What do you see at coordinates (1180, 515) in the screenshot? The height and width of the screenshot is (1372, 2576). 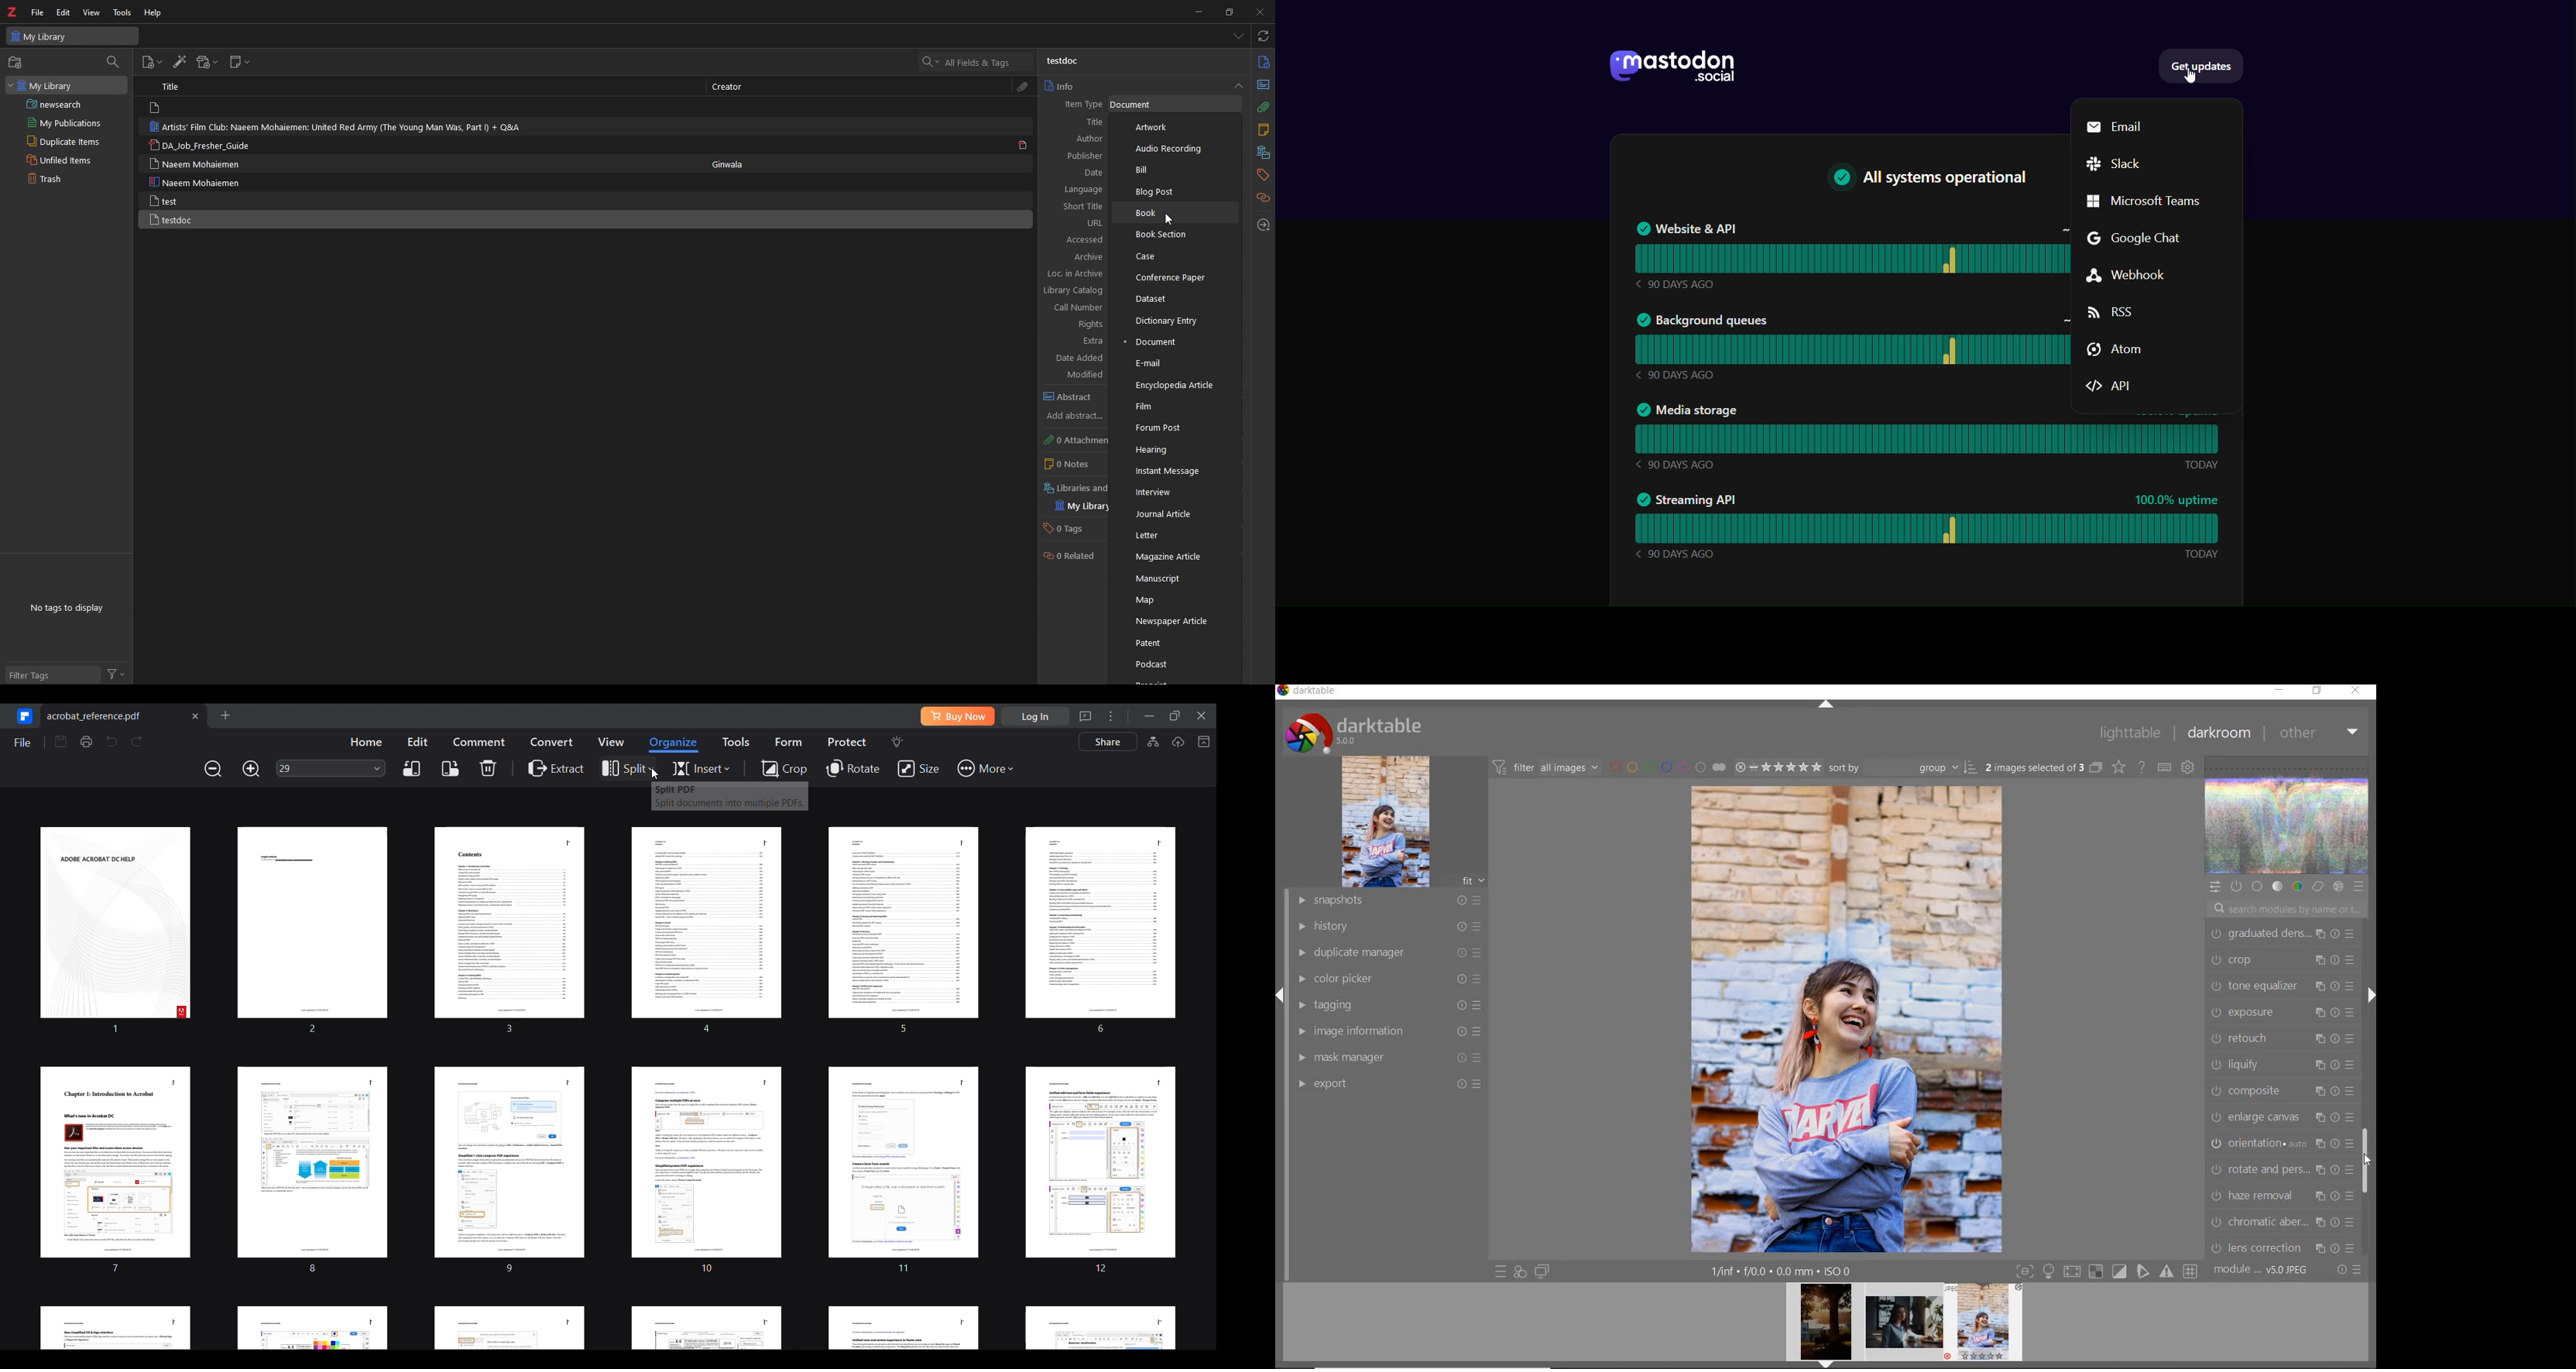 I see `journal article` at bounding box center [1180, 515].